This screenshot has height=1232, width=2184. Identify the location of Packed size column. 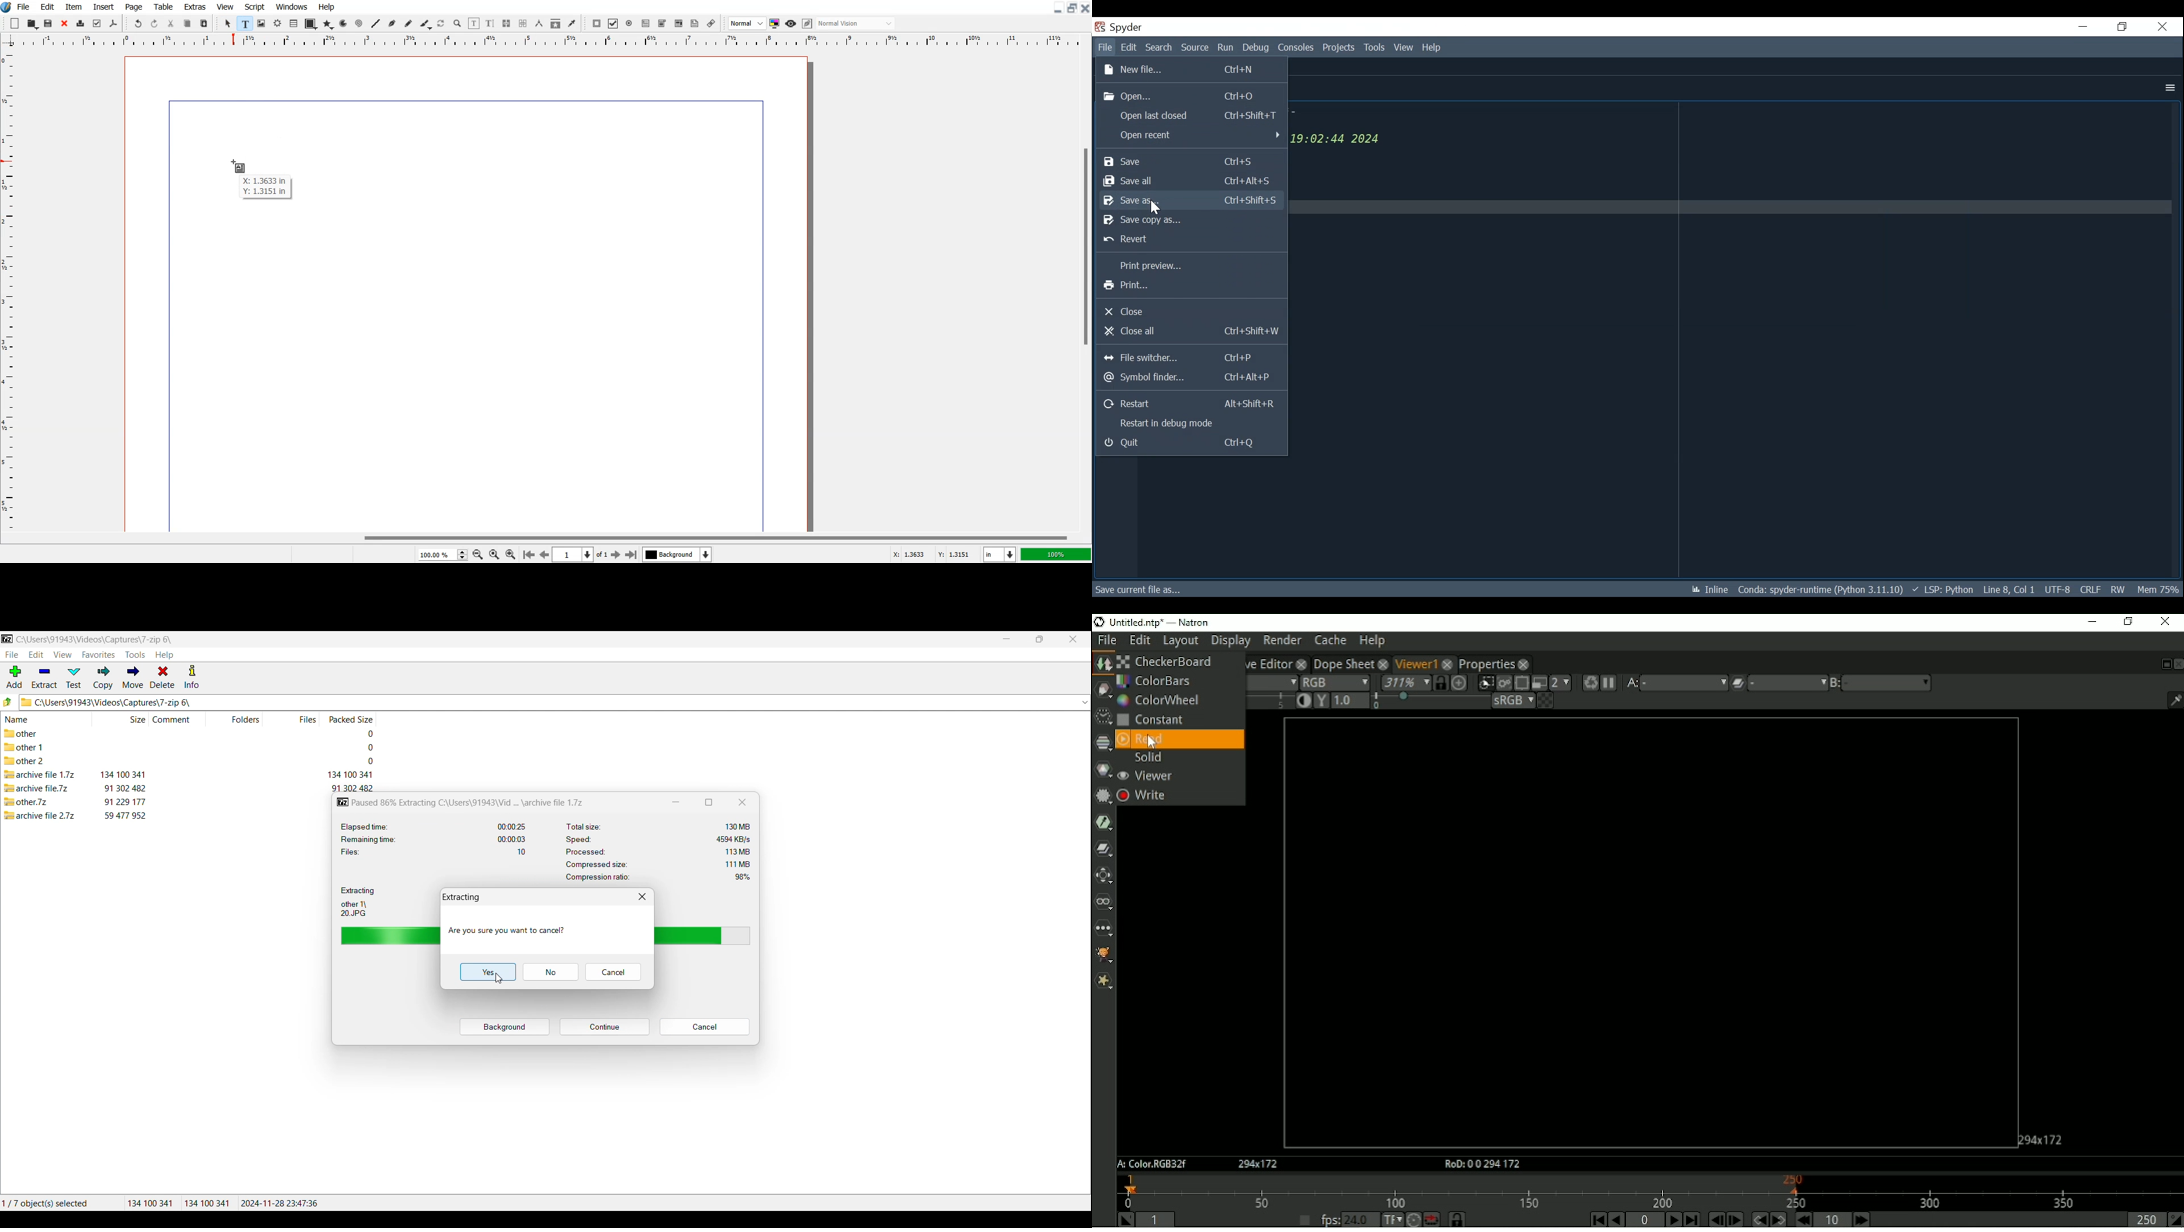
(349, 719).